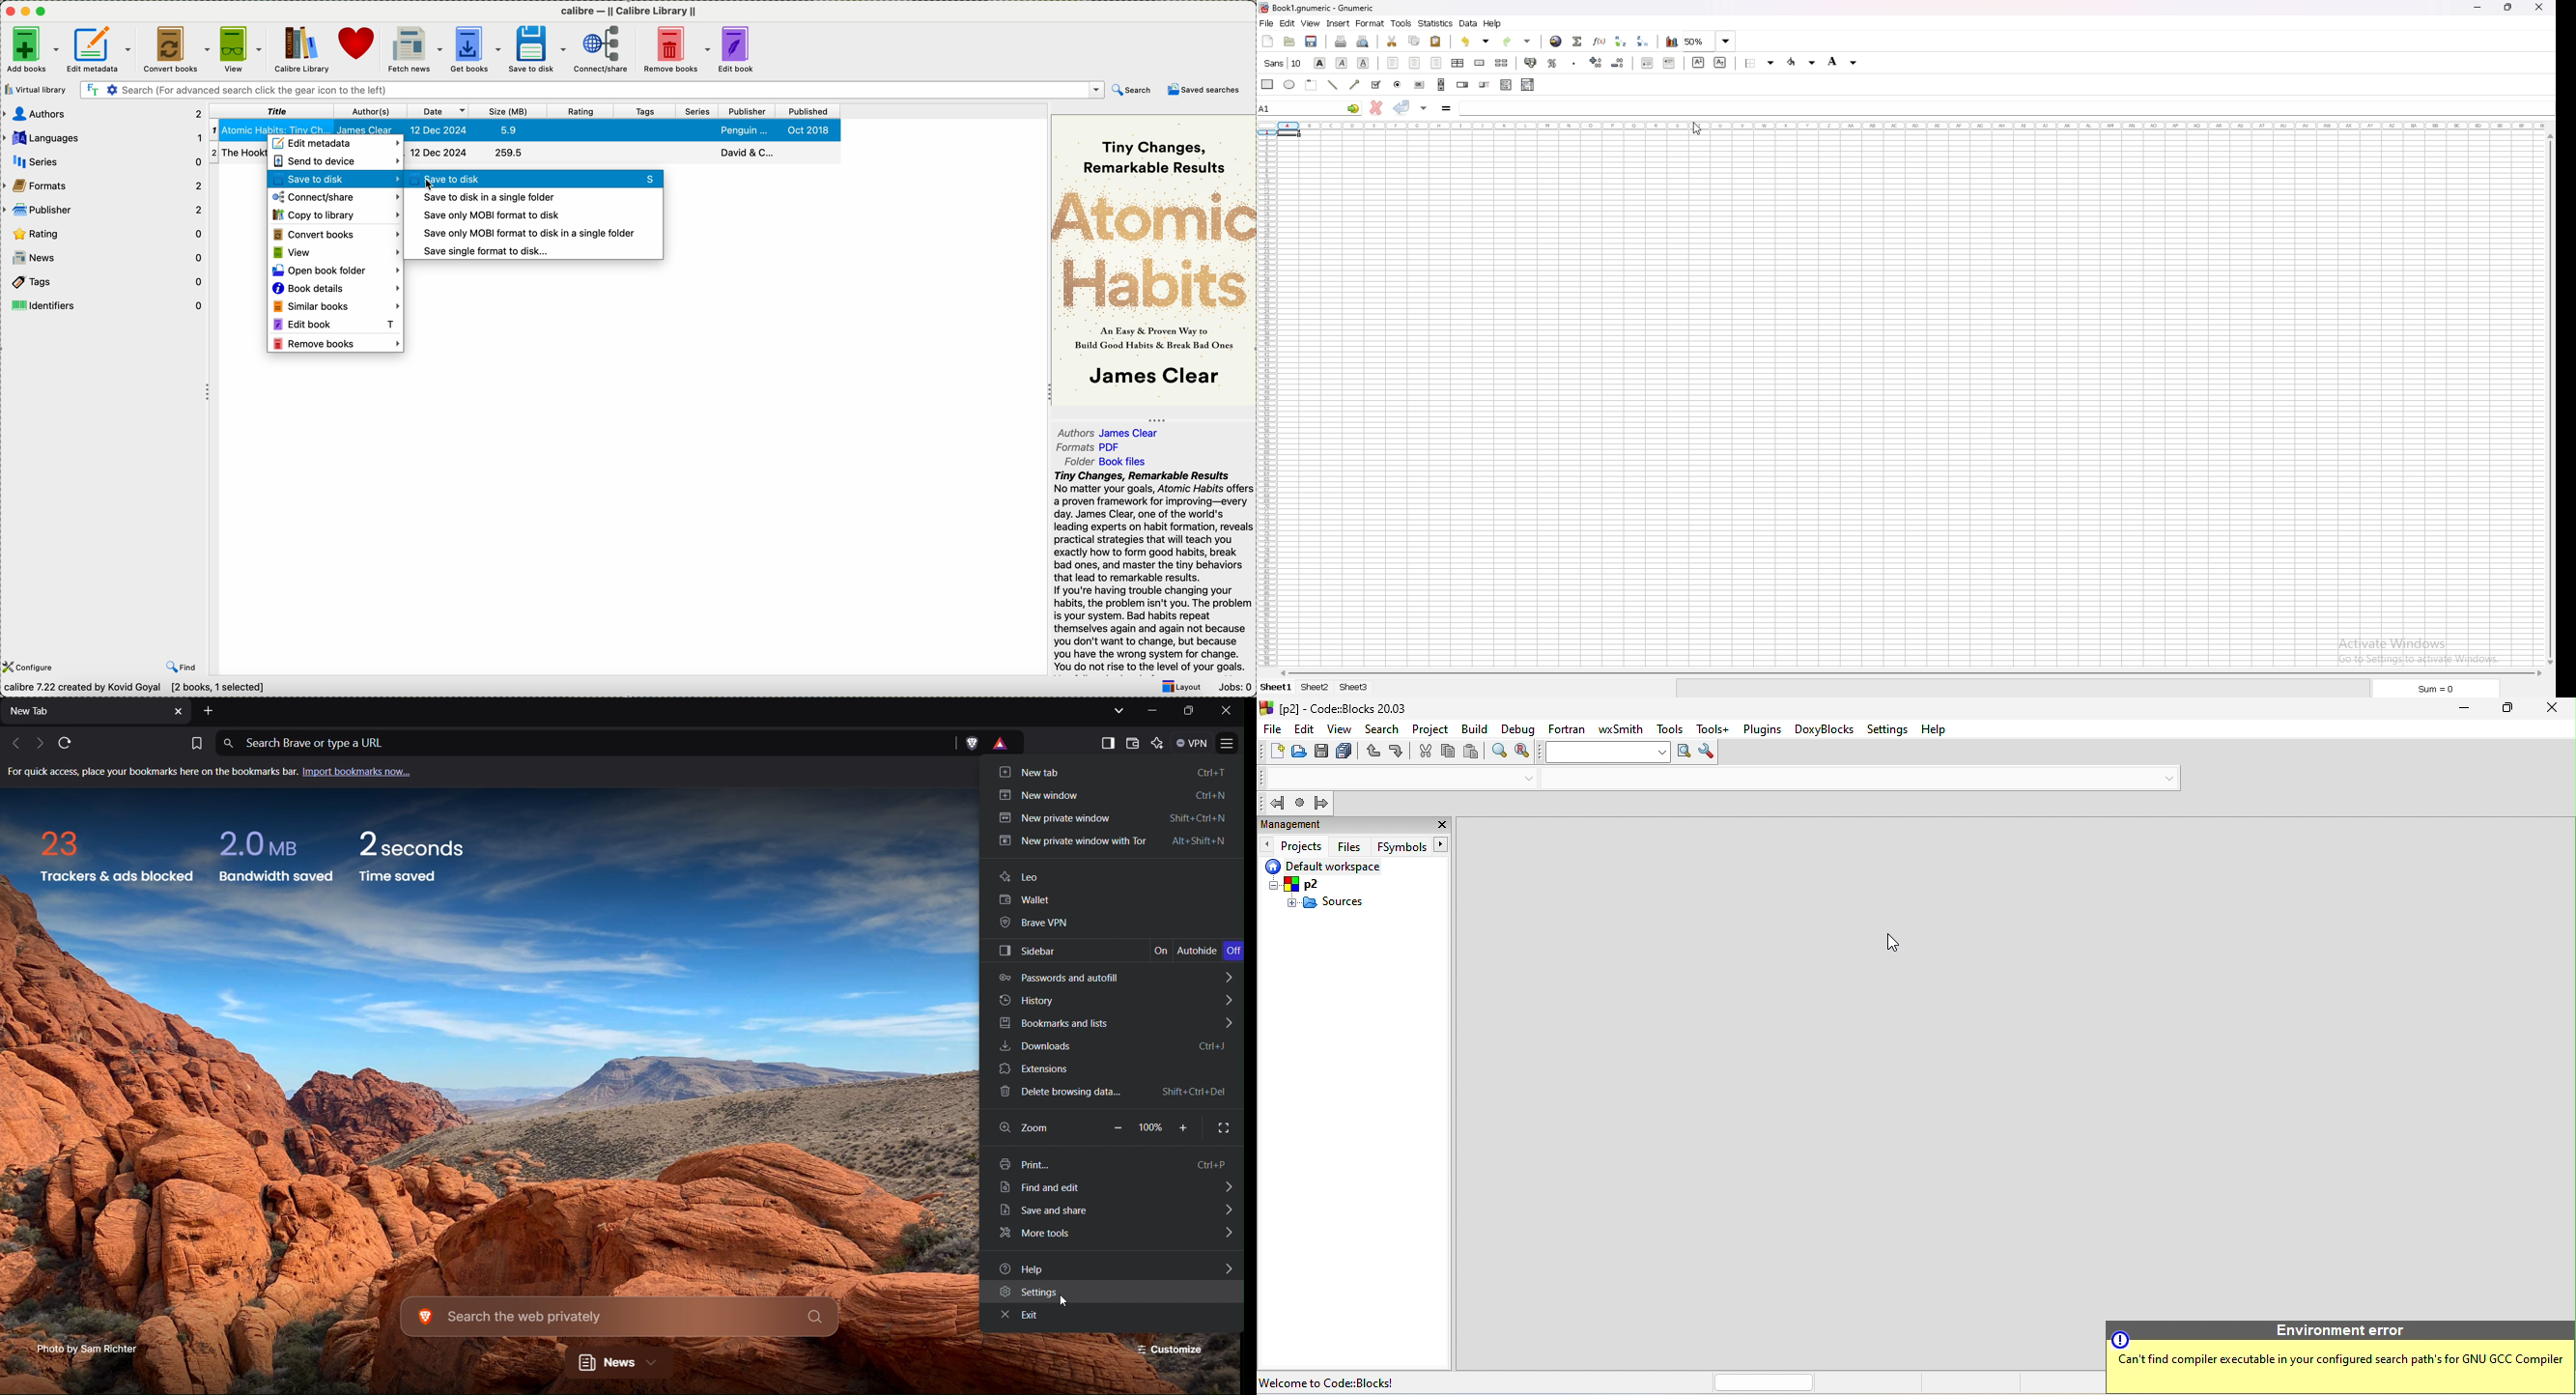 The image size is (2576, 1400). I want to click on border, so click(1754, 62).